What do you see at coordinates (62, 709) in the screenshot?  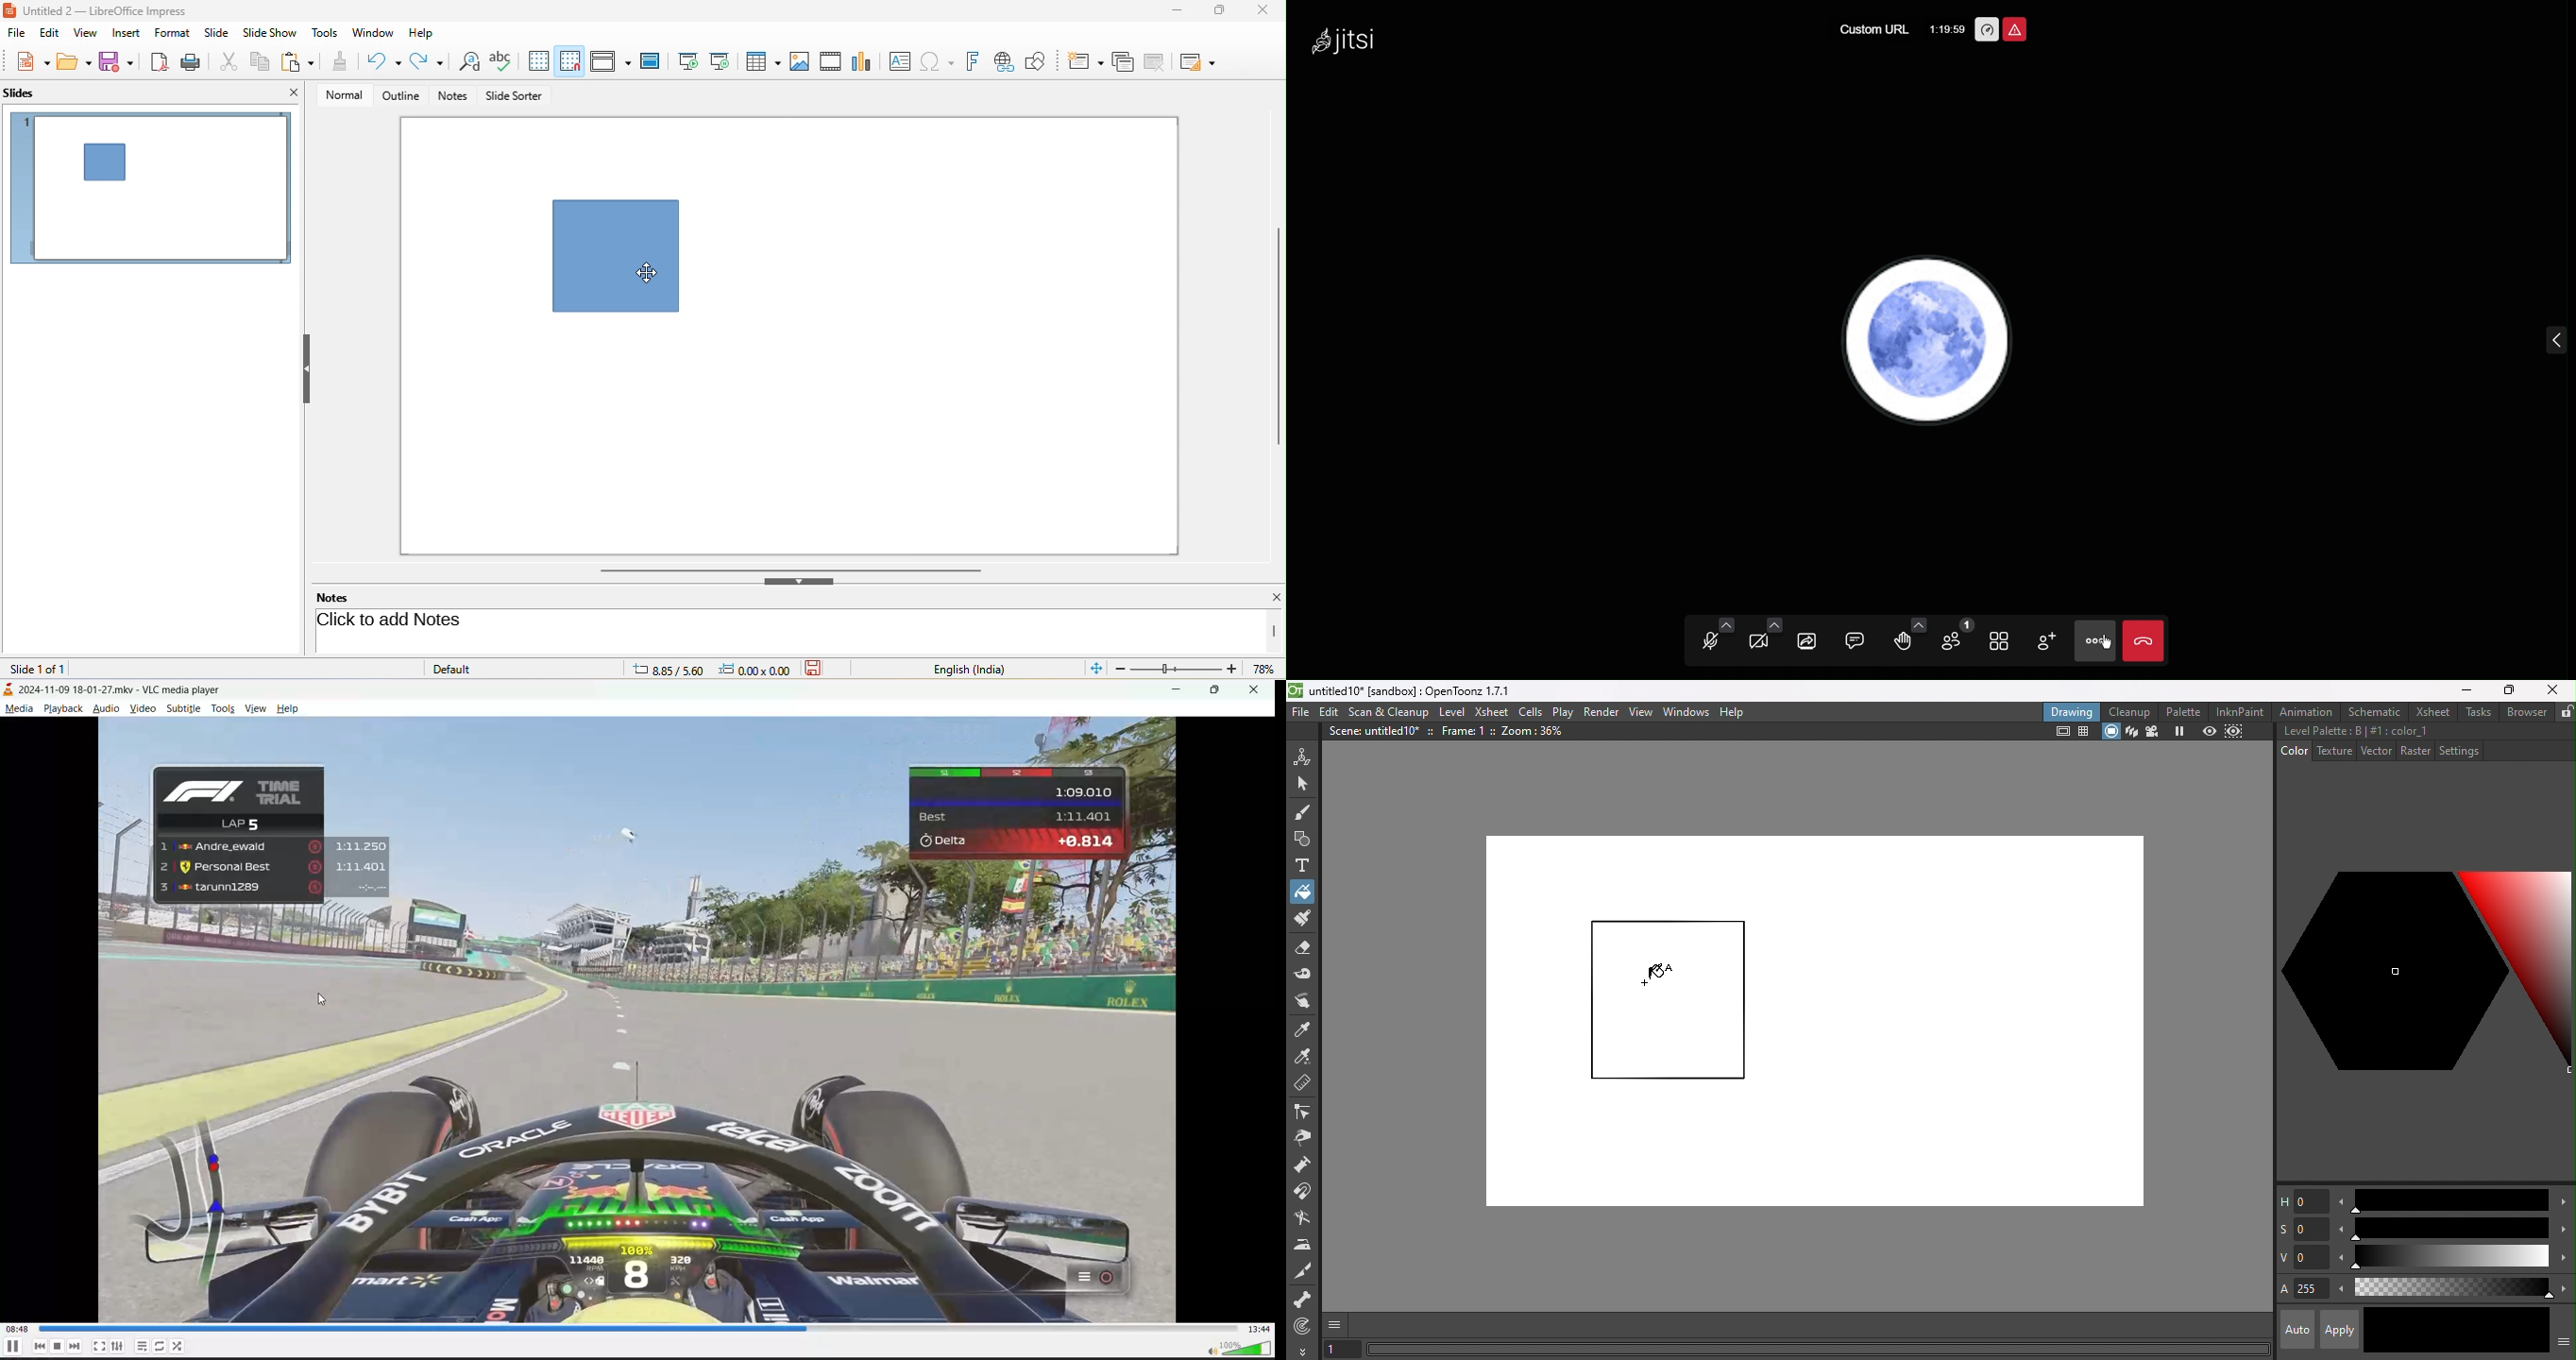 I see `playback` at bounding box center [62, 709].